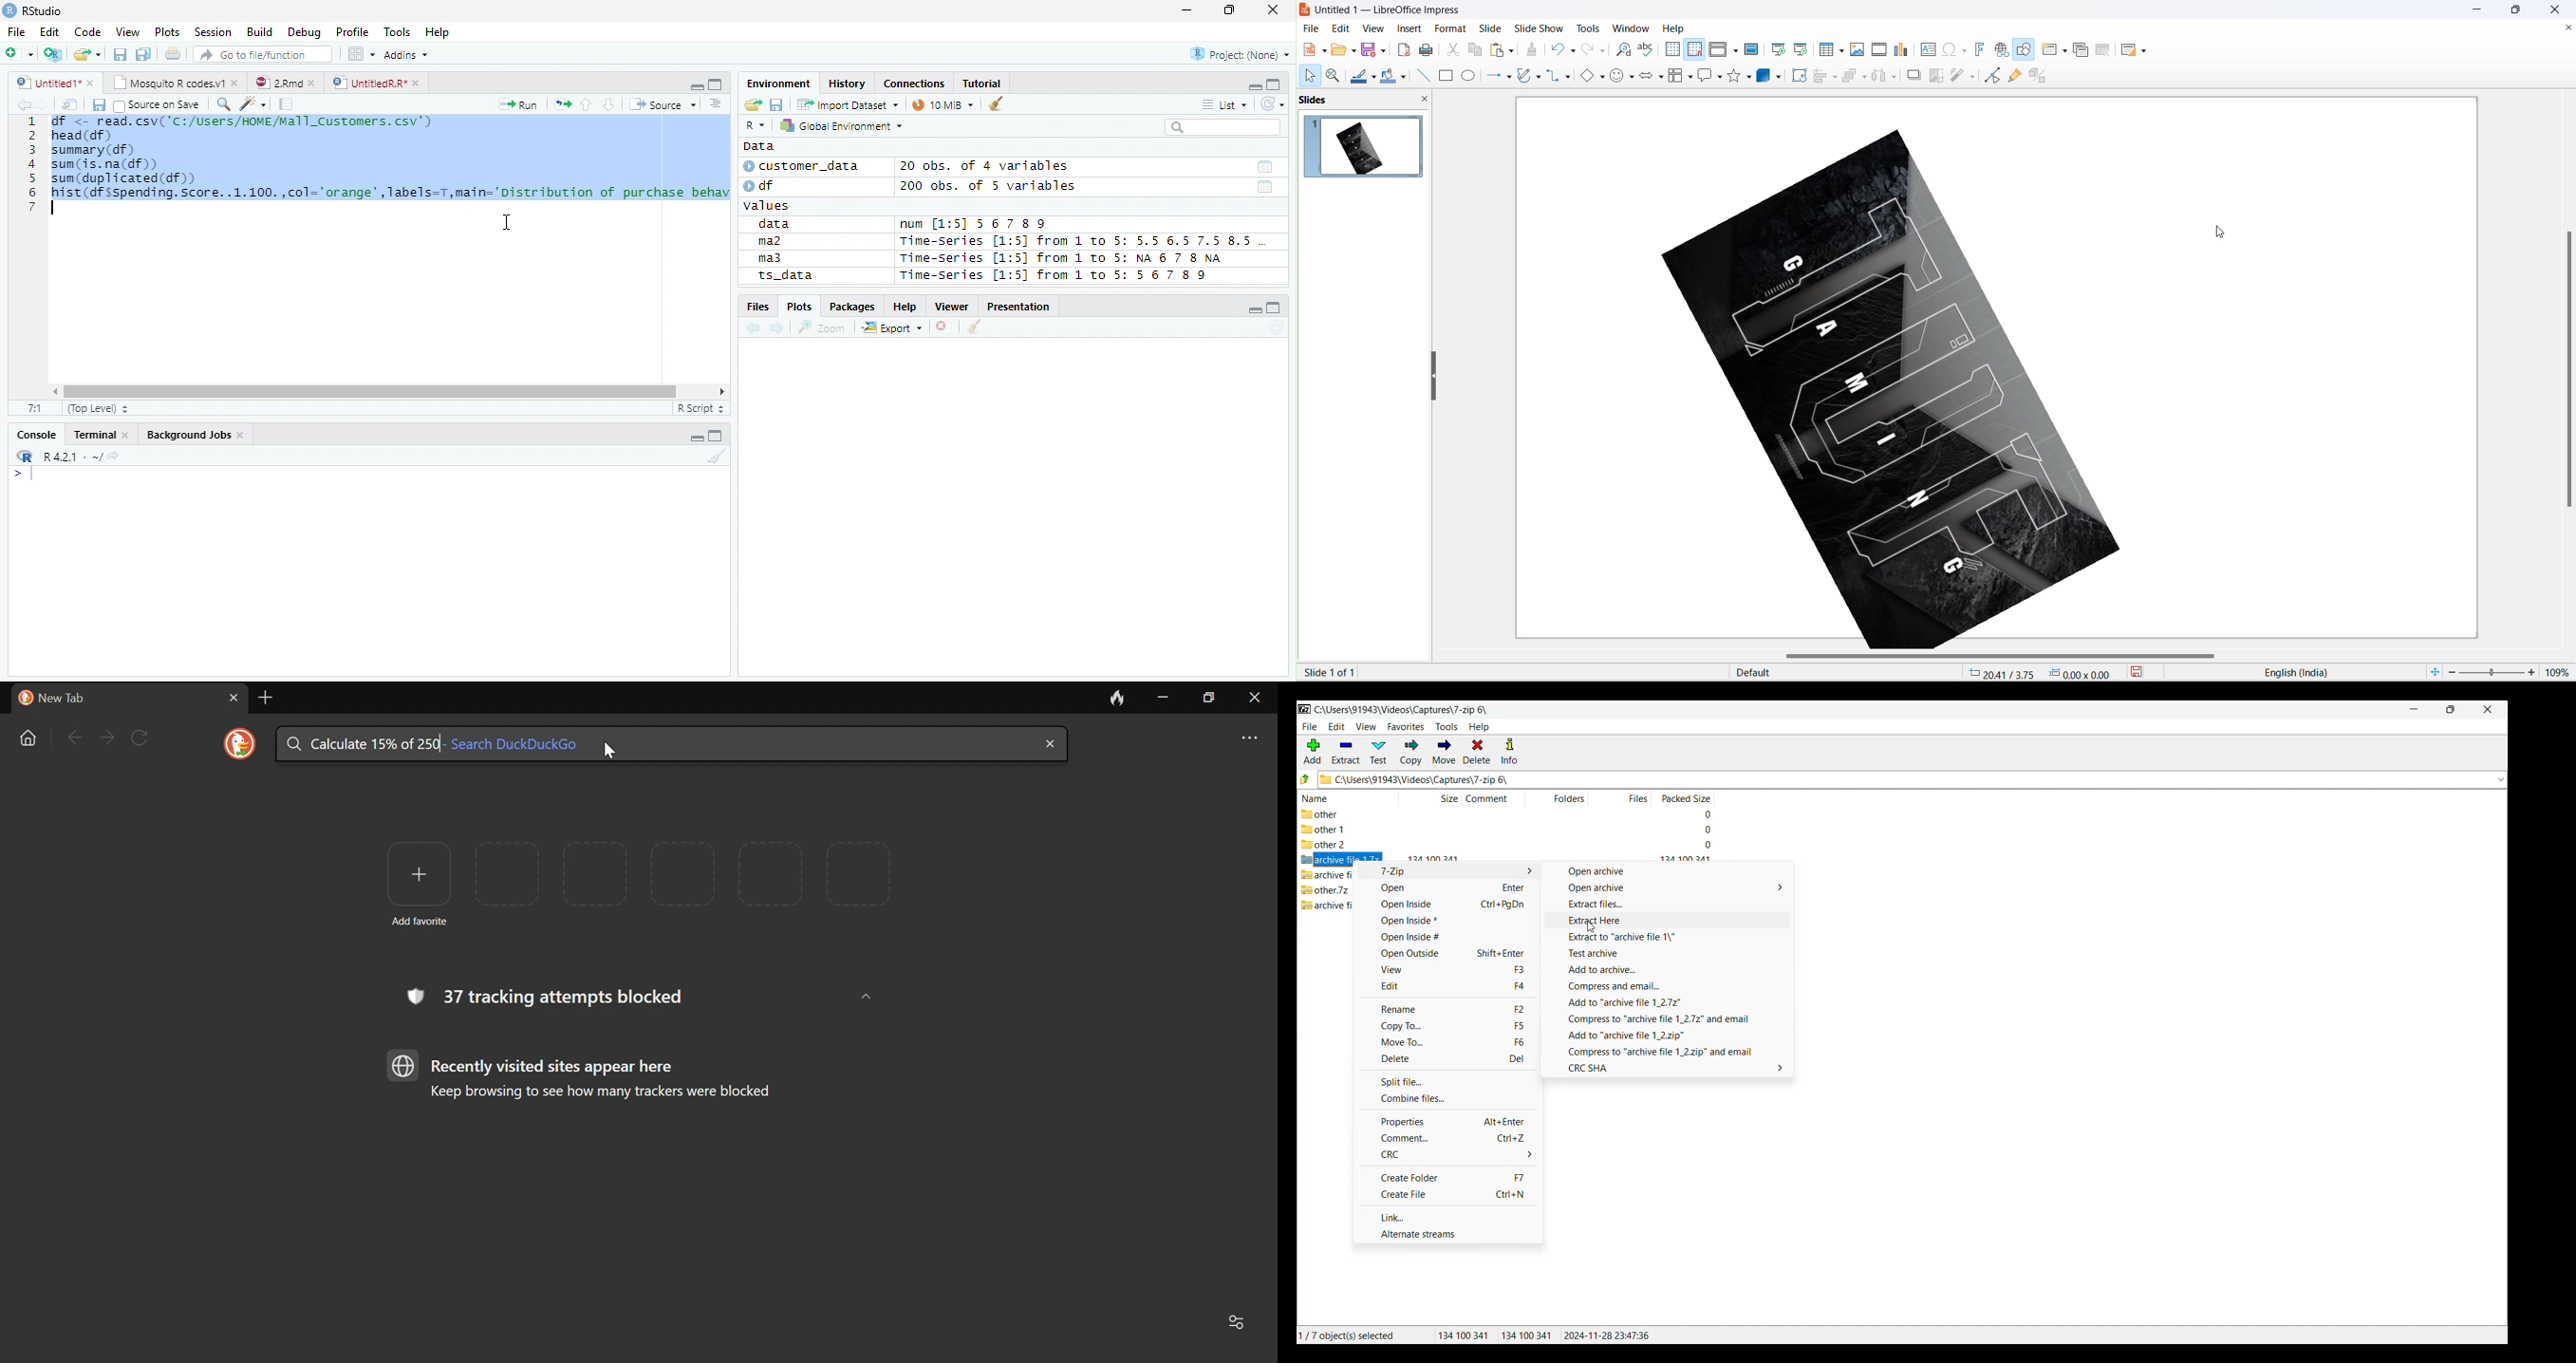 The width and height of the screenshot is (2576, 1372). What do you see at coordinates (985, 188) in the screenshot?
I see `200 obs. of 5 variables` at bounding box center [985, 188].